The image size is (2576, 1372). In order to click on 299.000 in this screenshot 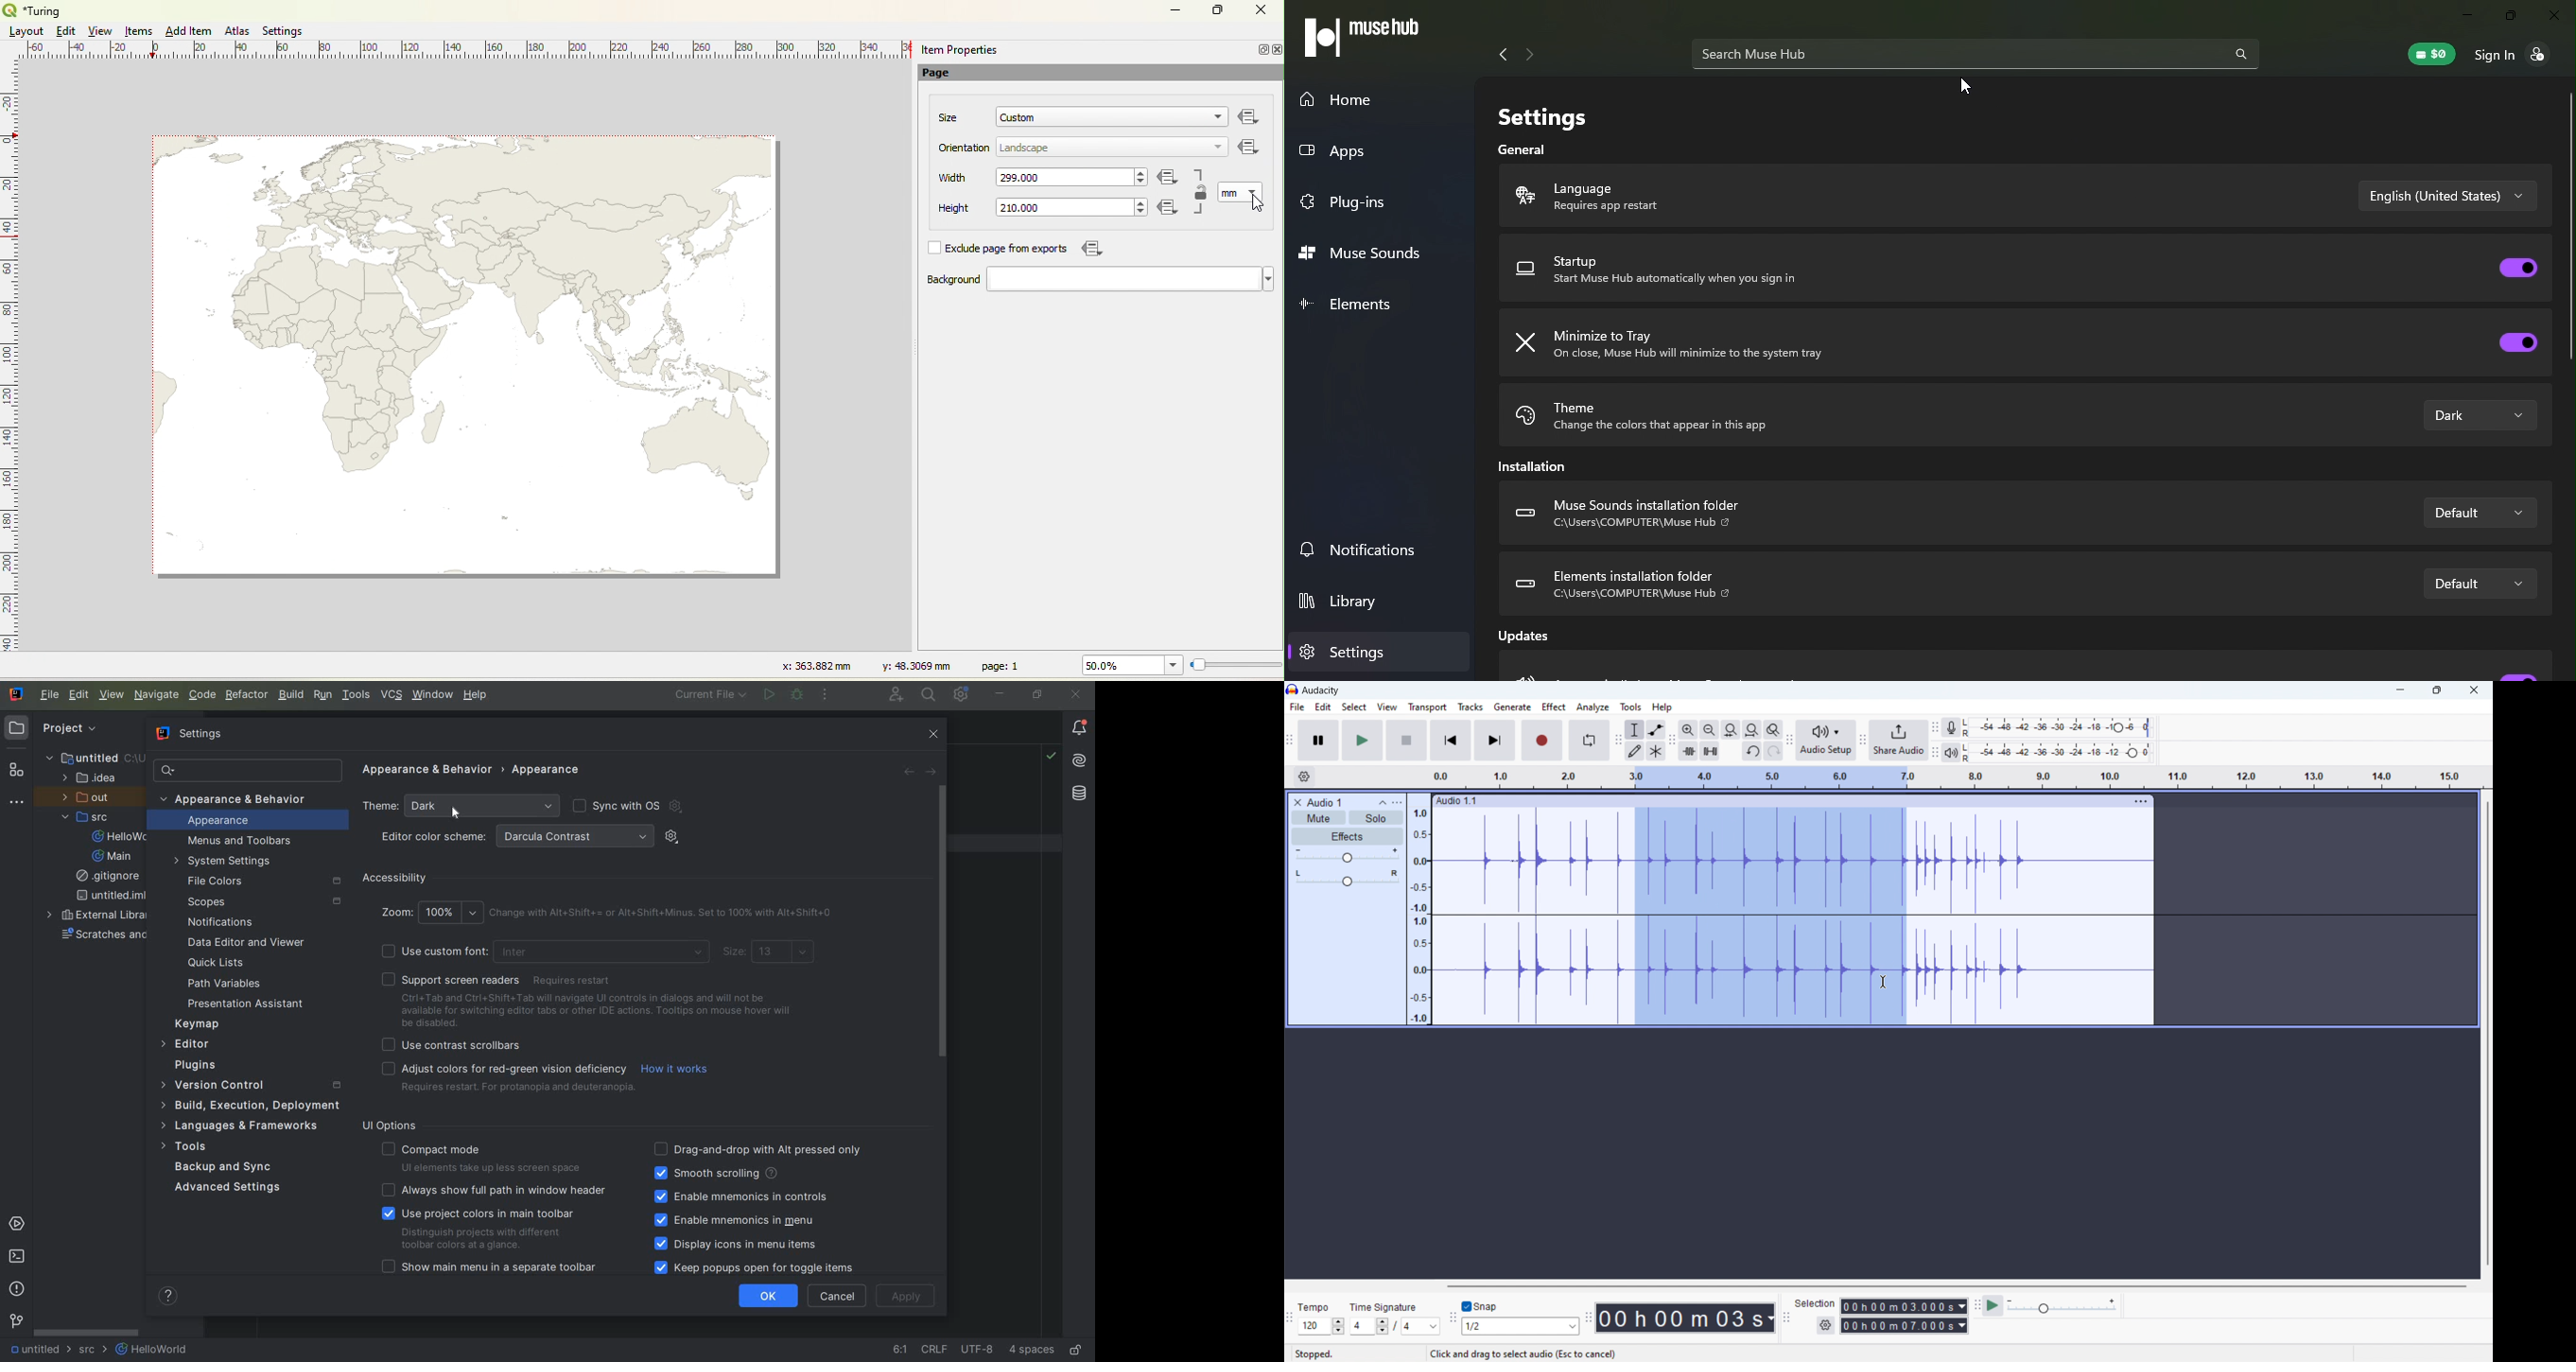, I will do `click(1023, 177)`.